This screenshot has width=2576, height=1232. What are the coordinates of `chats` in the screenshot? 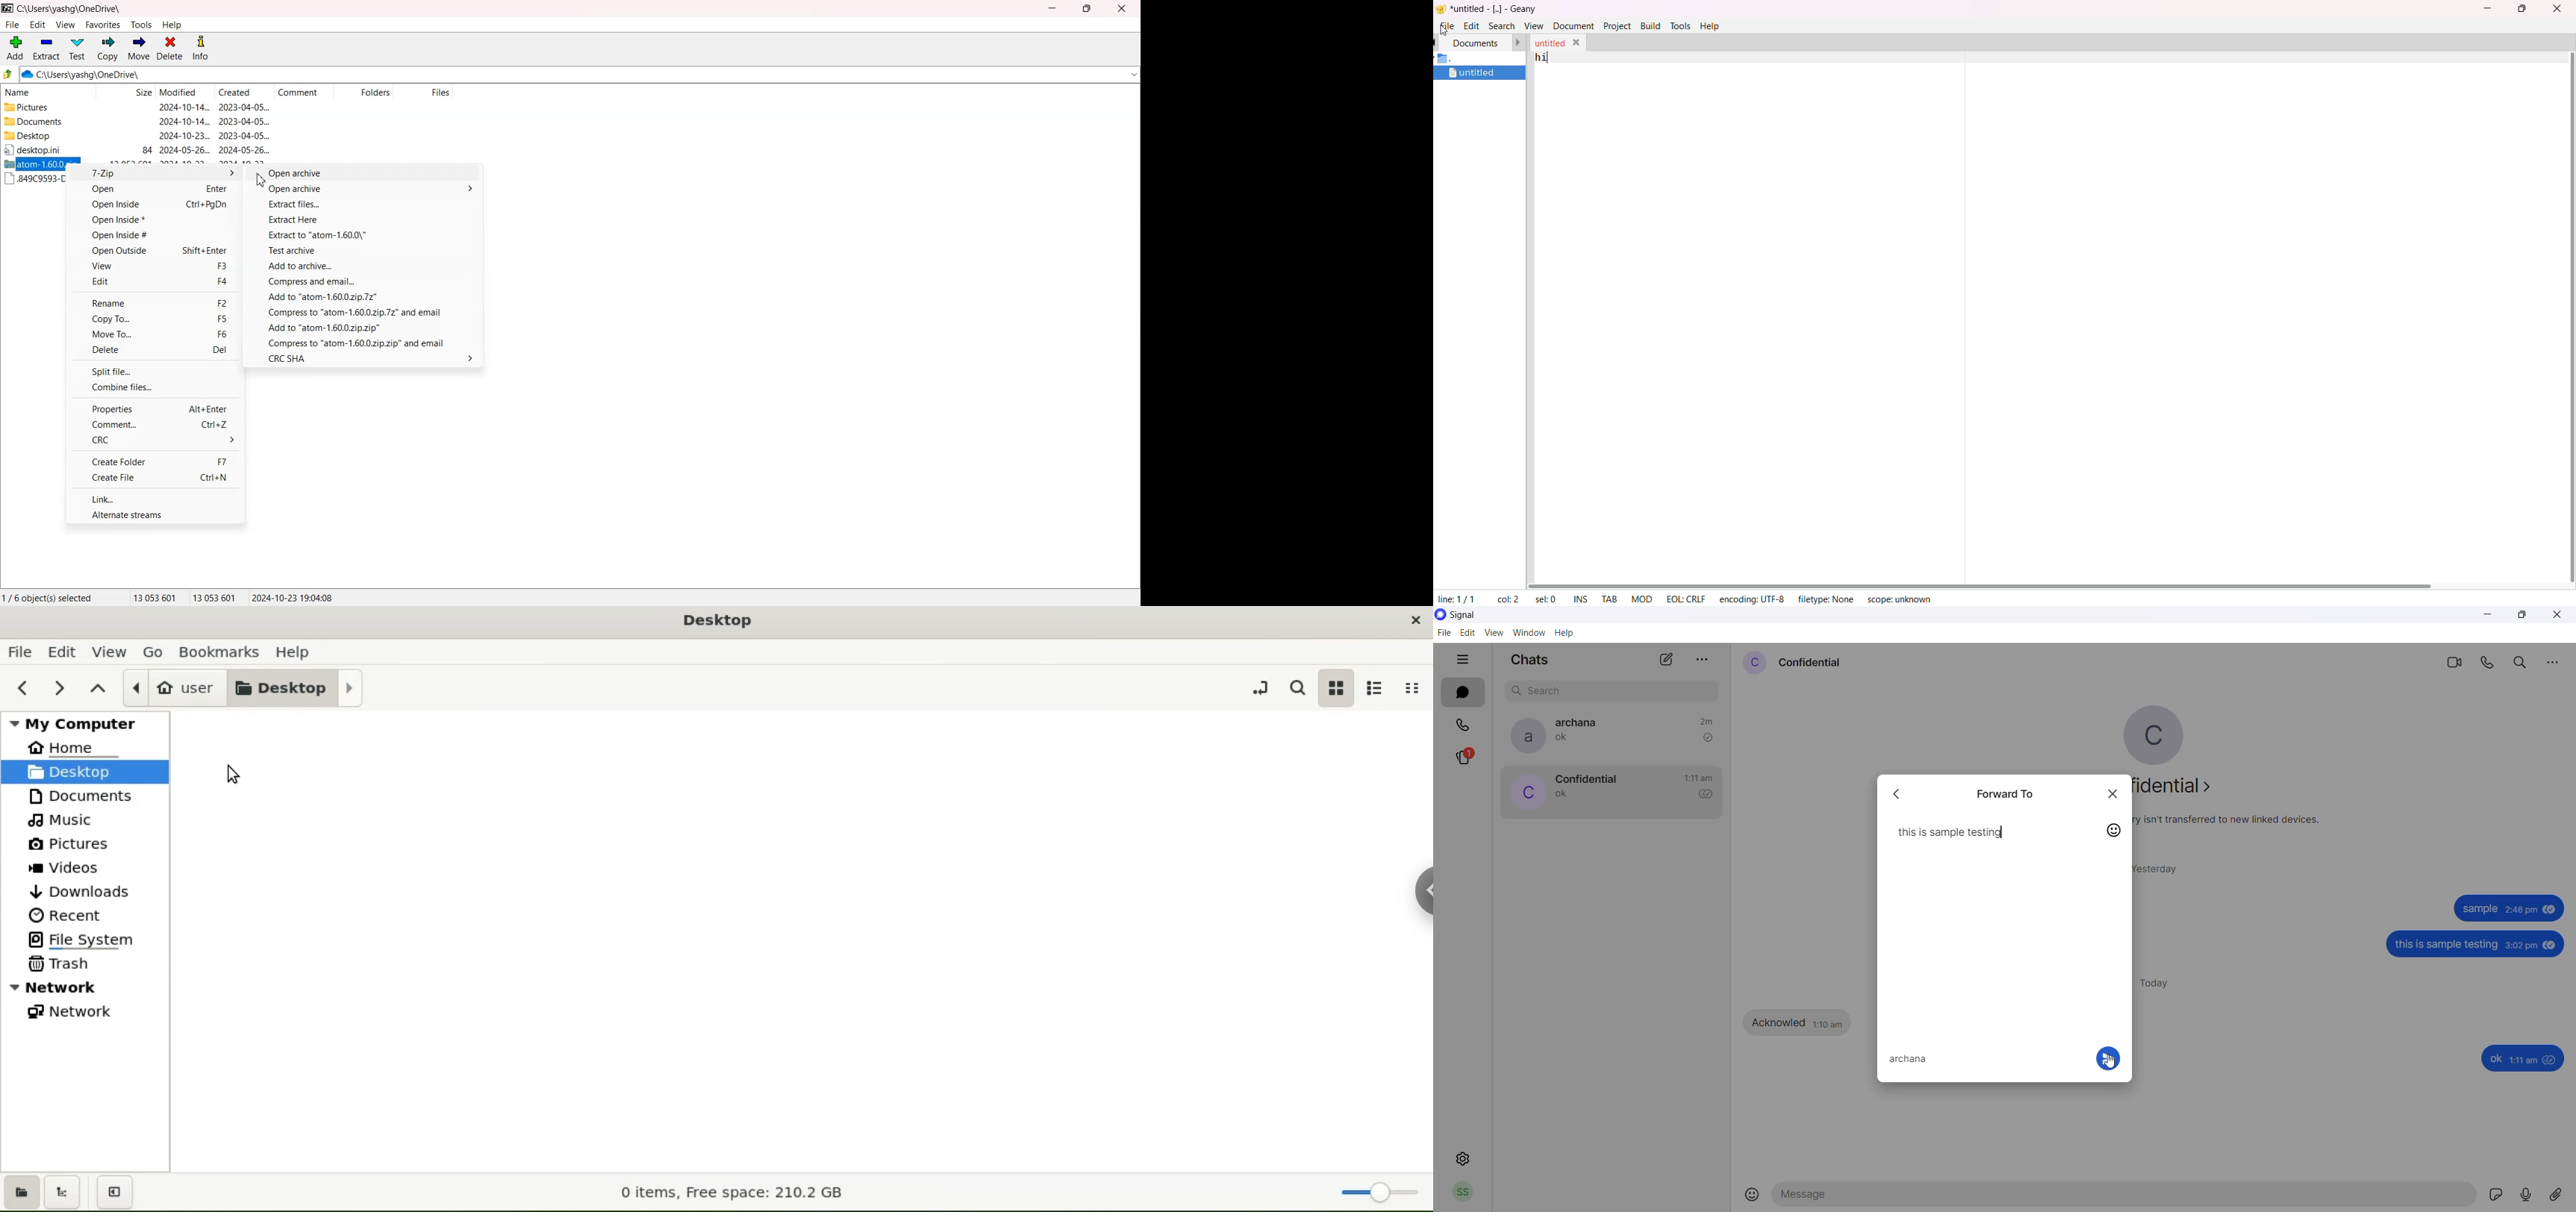 It's located at (1462, 693).